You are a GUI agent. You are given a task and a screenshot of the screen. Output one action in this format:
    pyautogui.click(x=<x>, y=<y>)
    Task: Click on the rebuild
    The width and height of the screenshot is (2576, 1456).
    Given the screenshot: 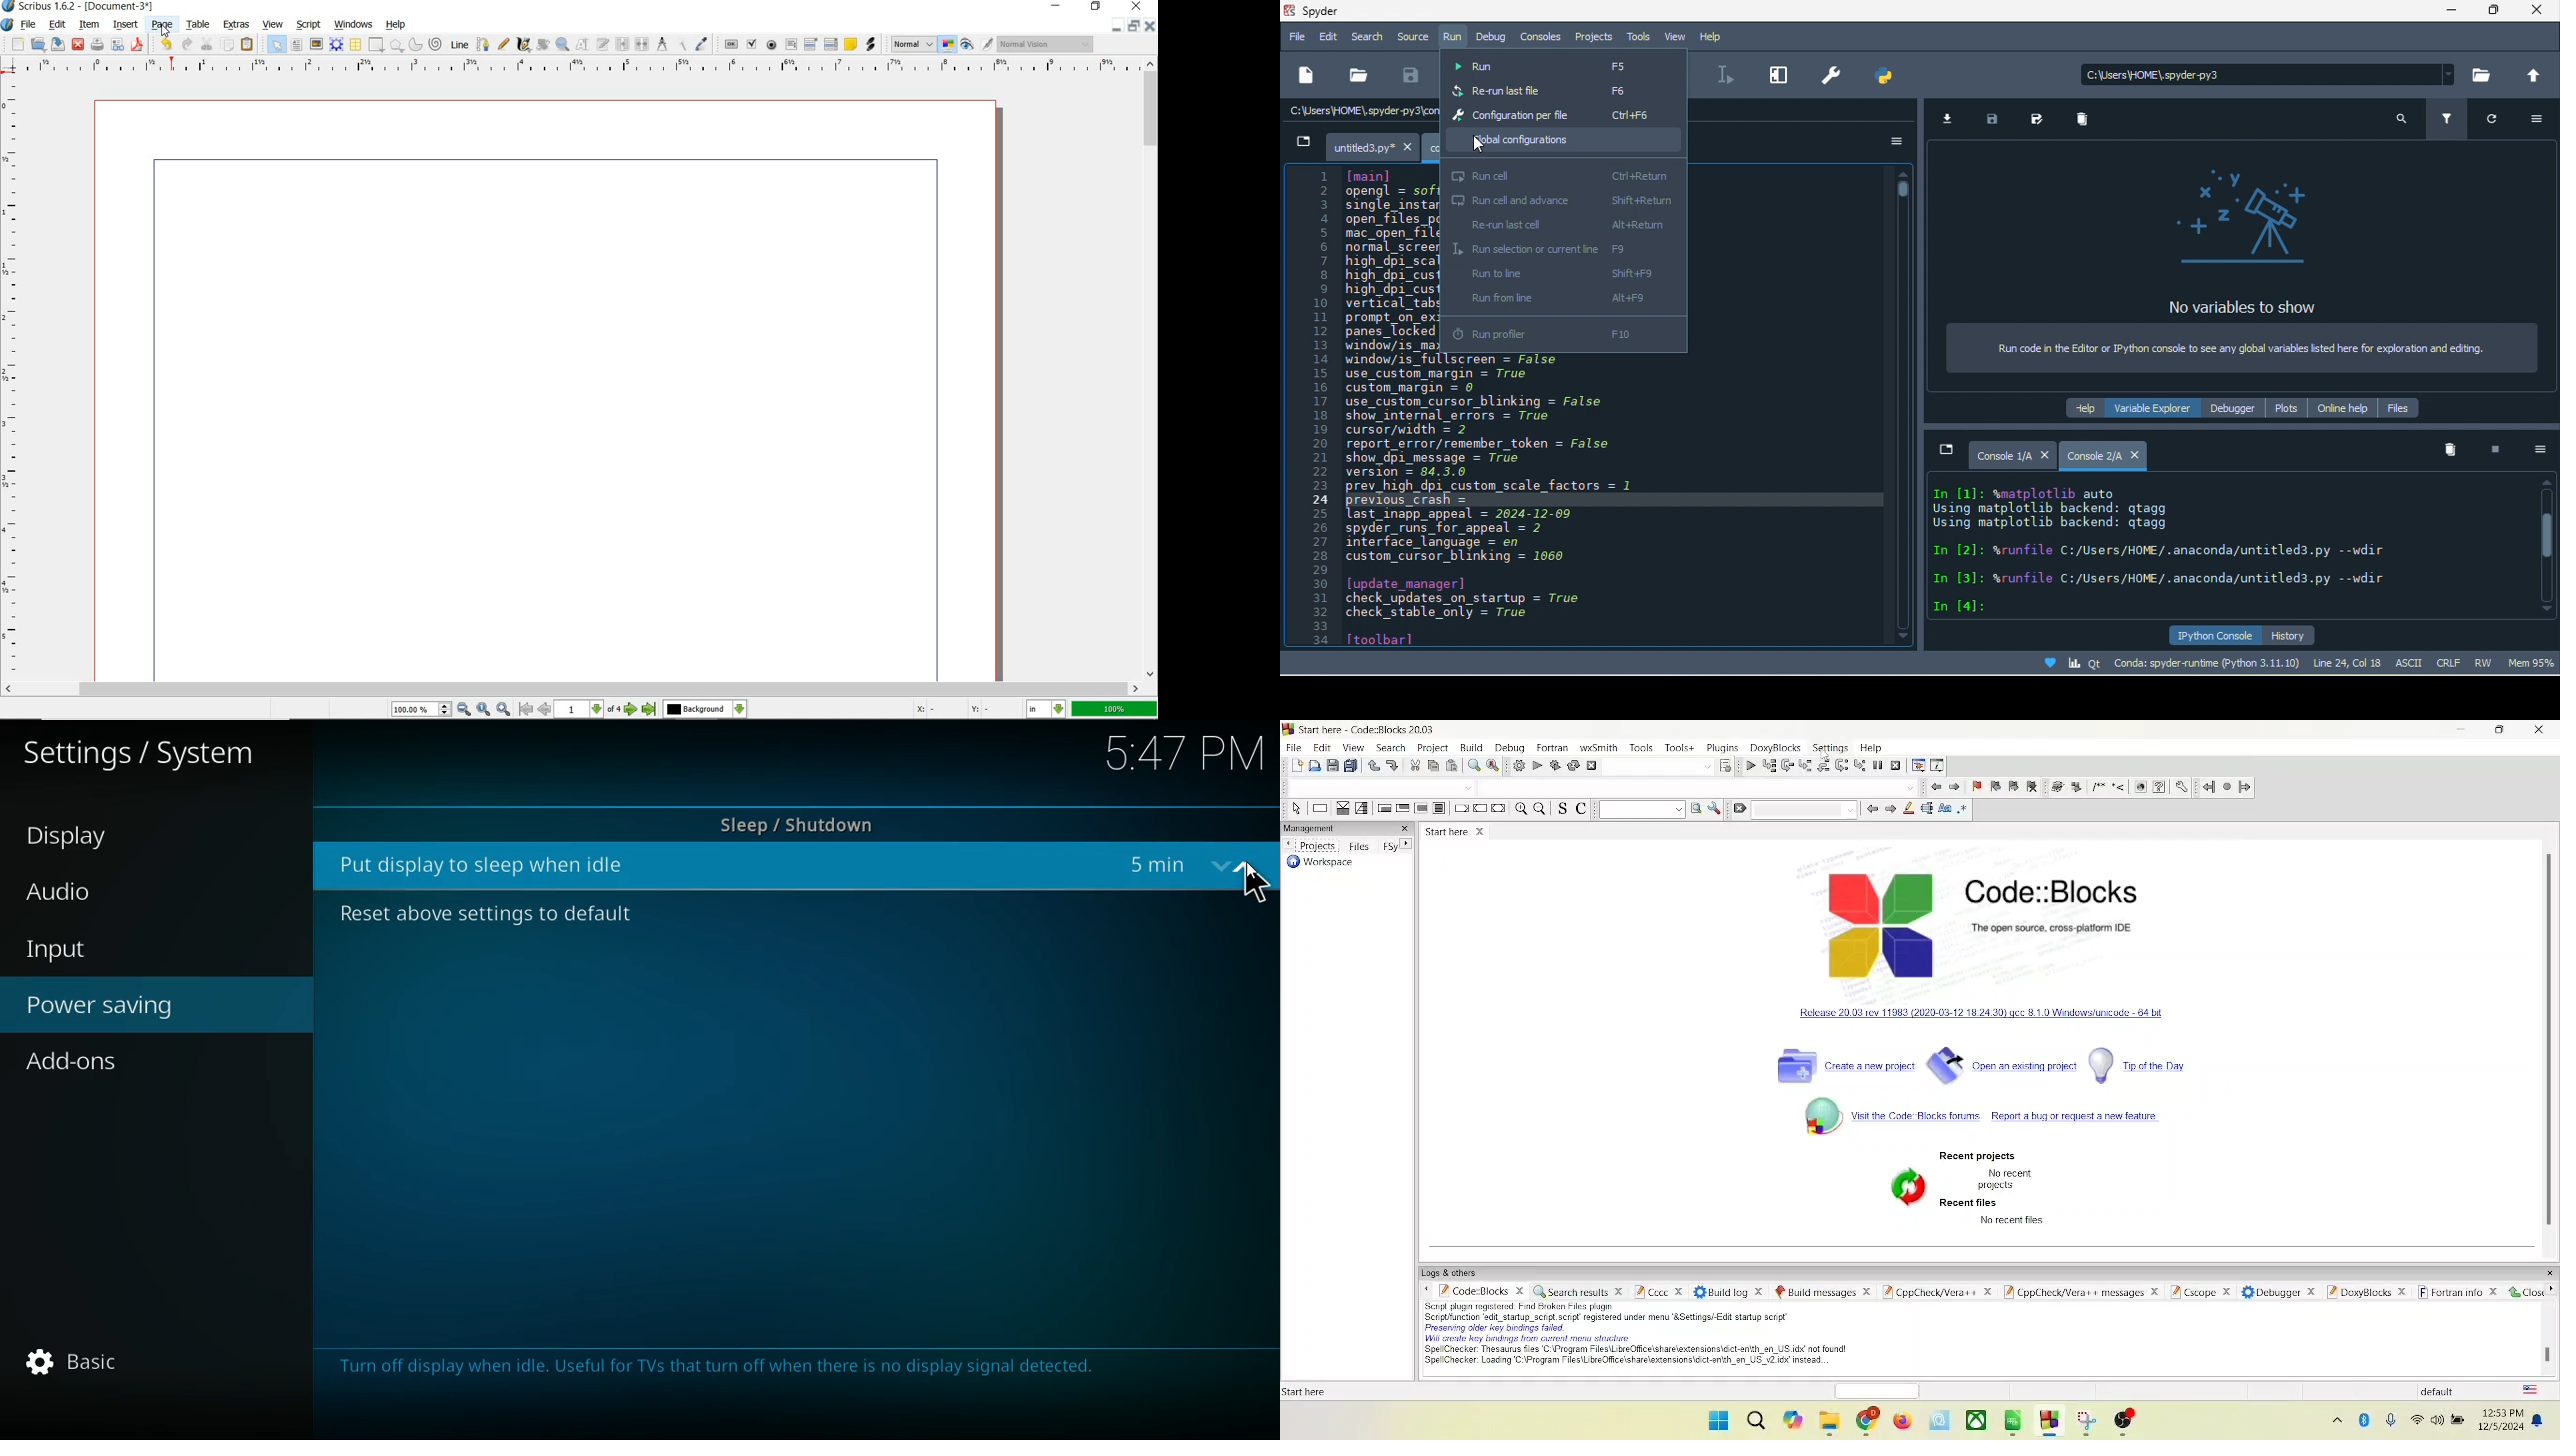 What is the action you would take?
    pyautogui.click(x=1574, y=766)
    